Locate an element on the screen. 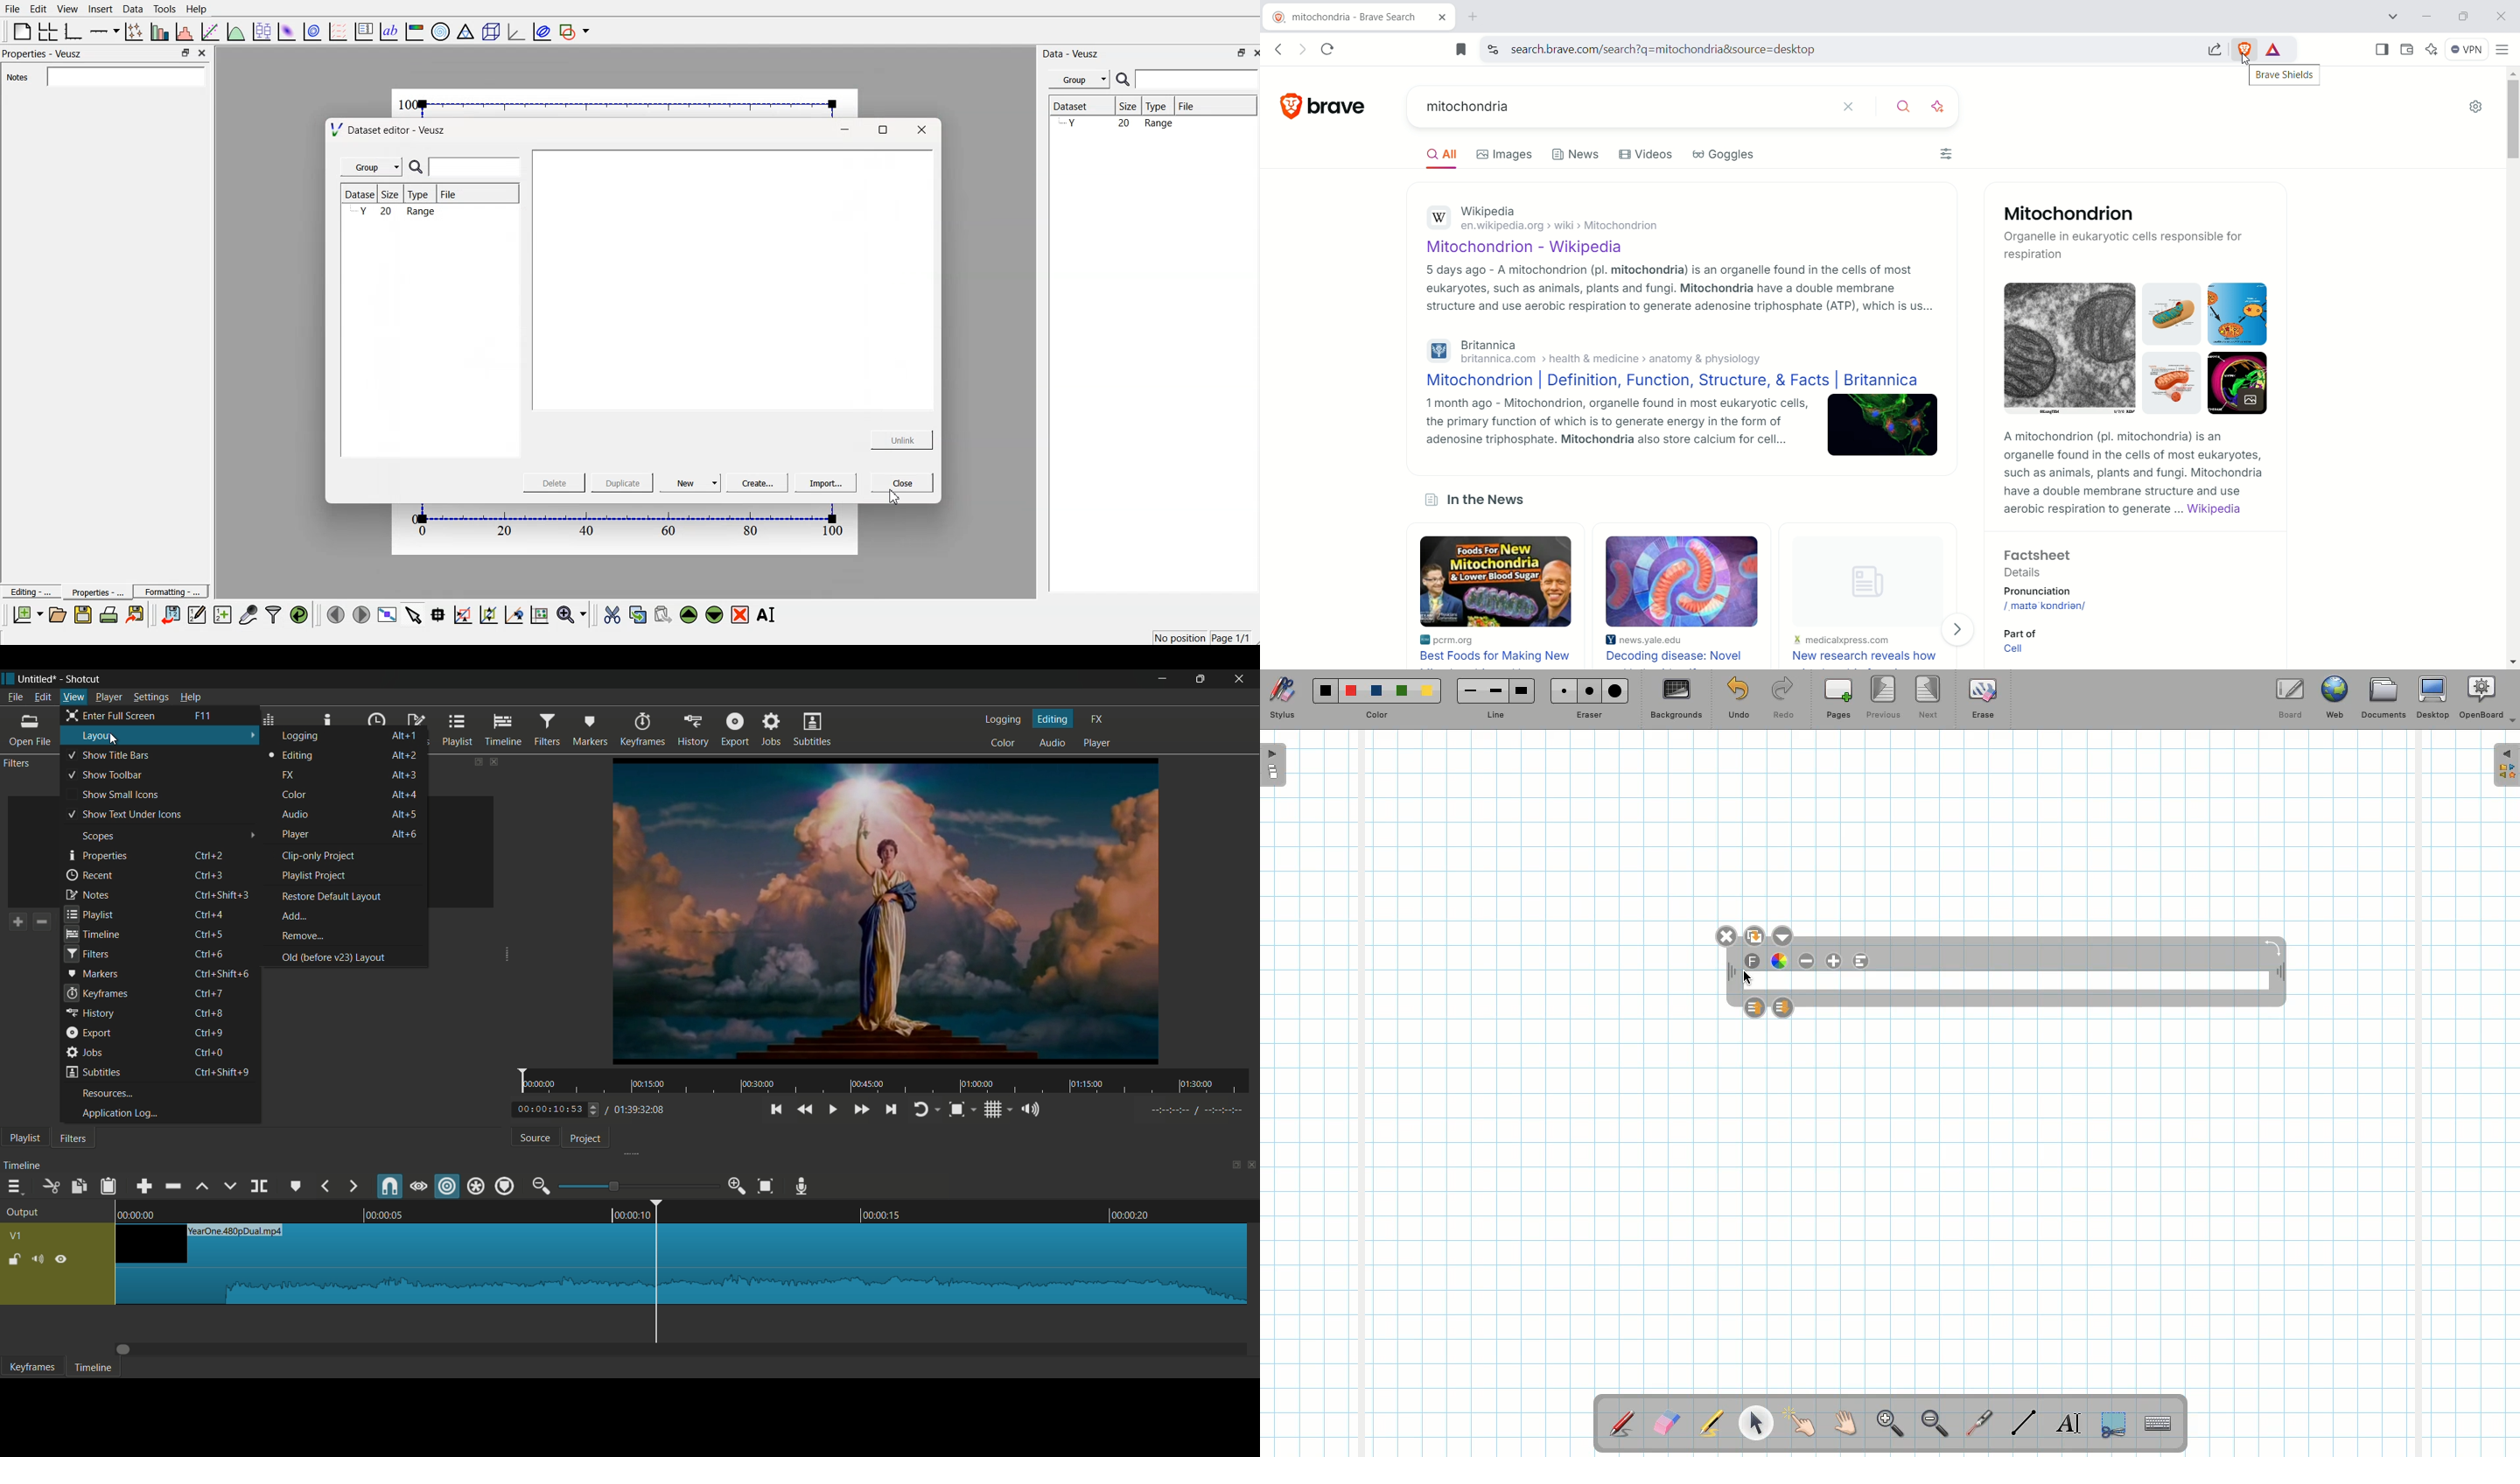  remove widget is located at coordinates (740, 614).